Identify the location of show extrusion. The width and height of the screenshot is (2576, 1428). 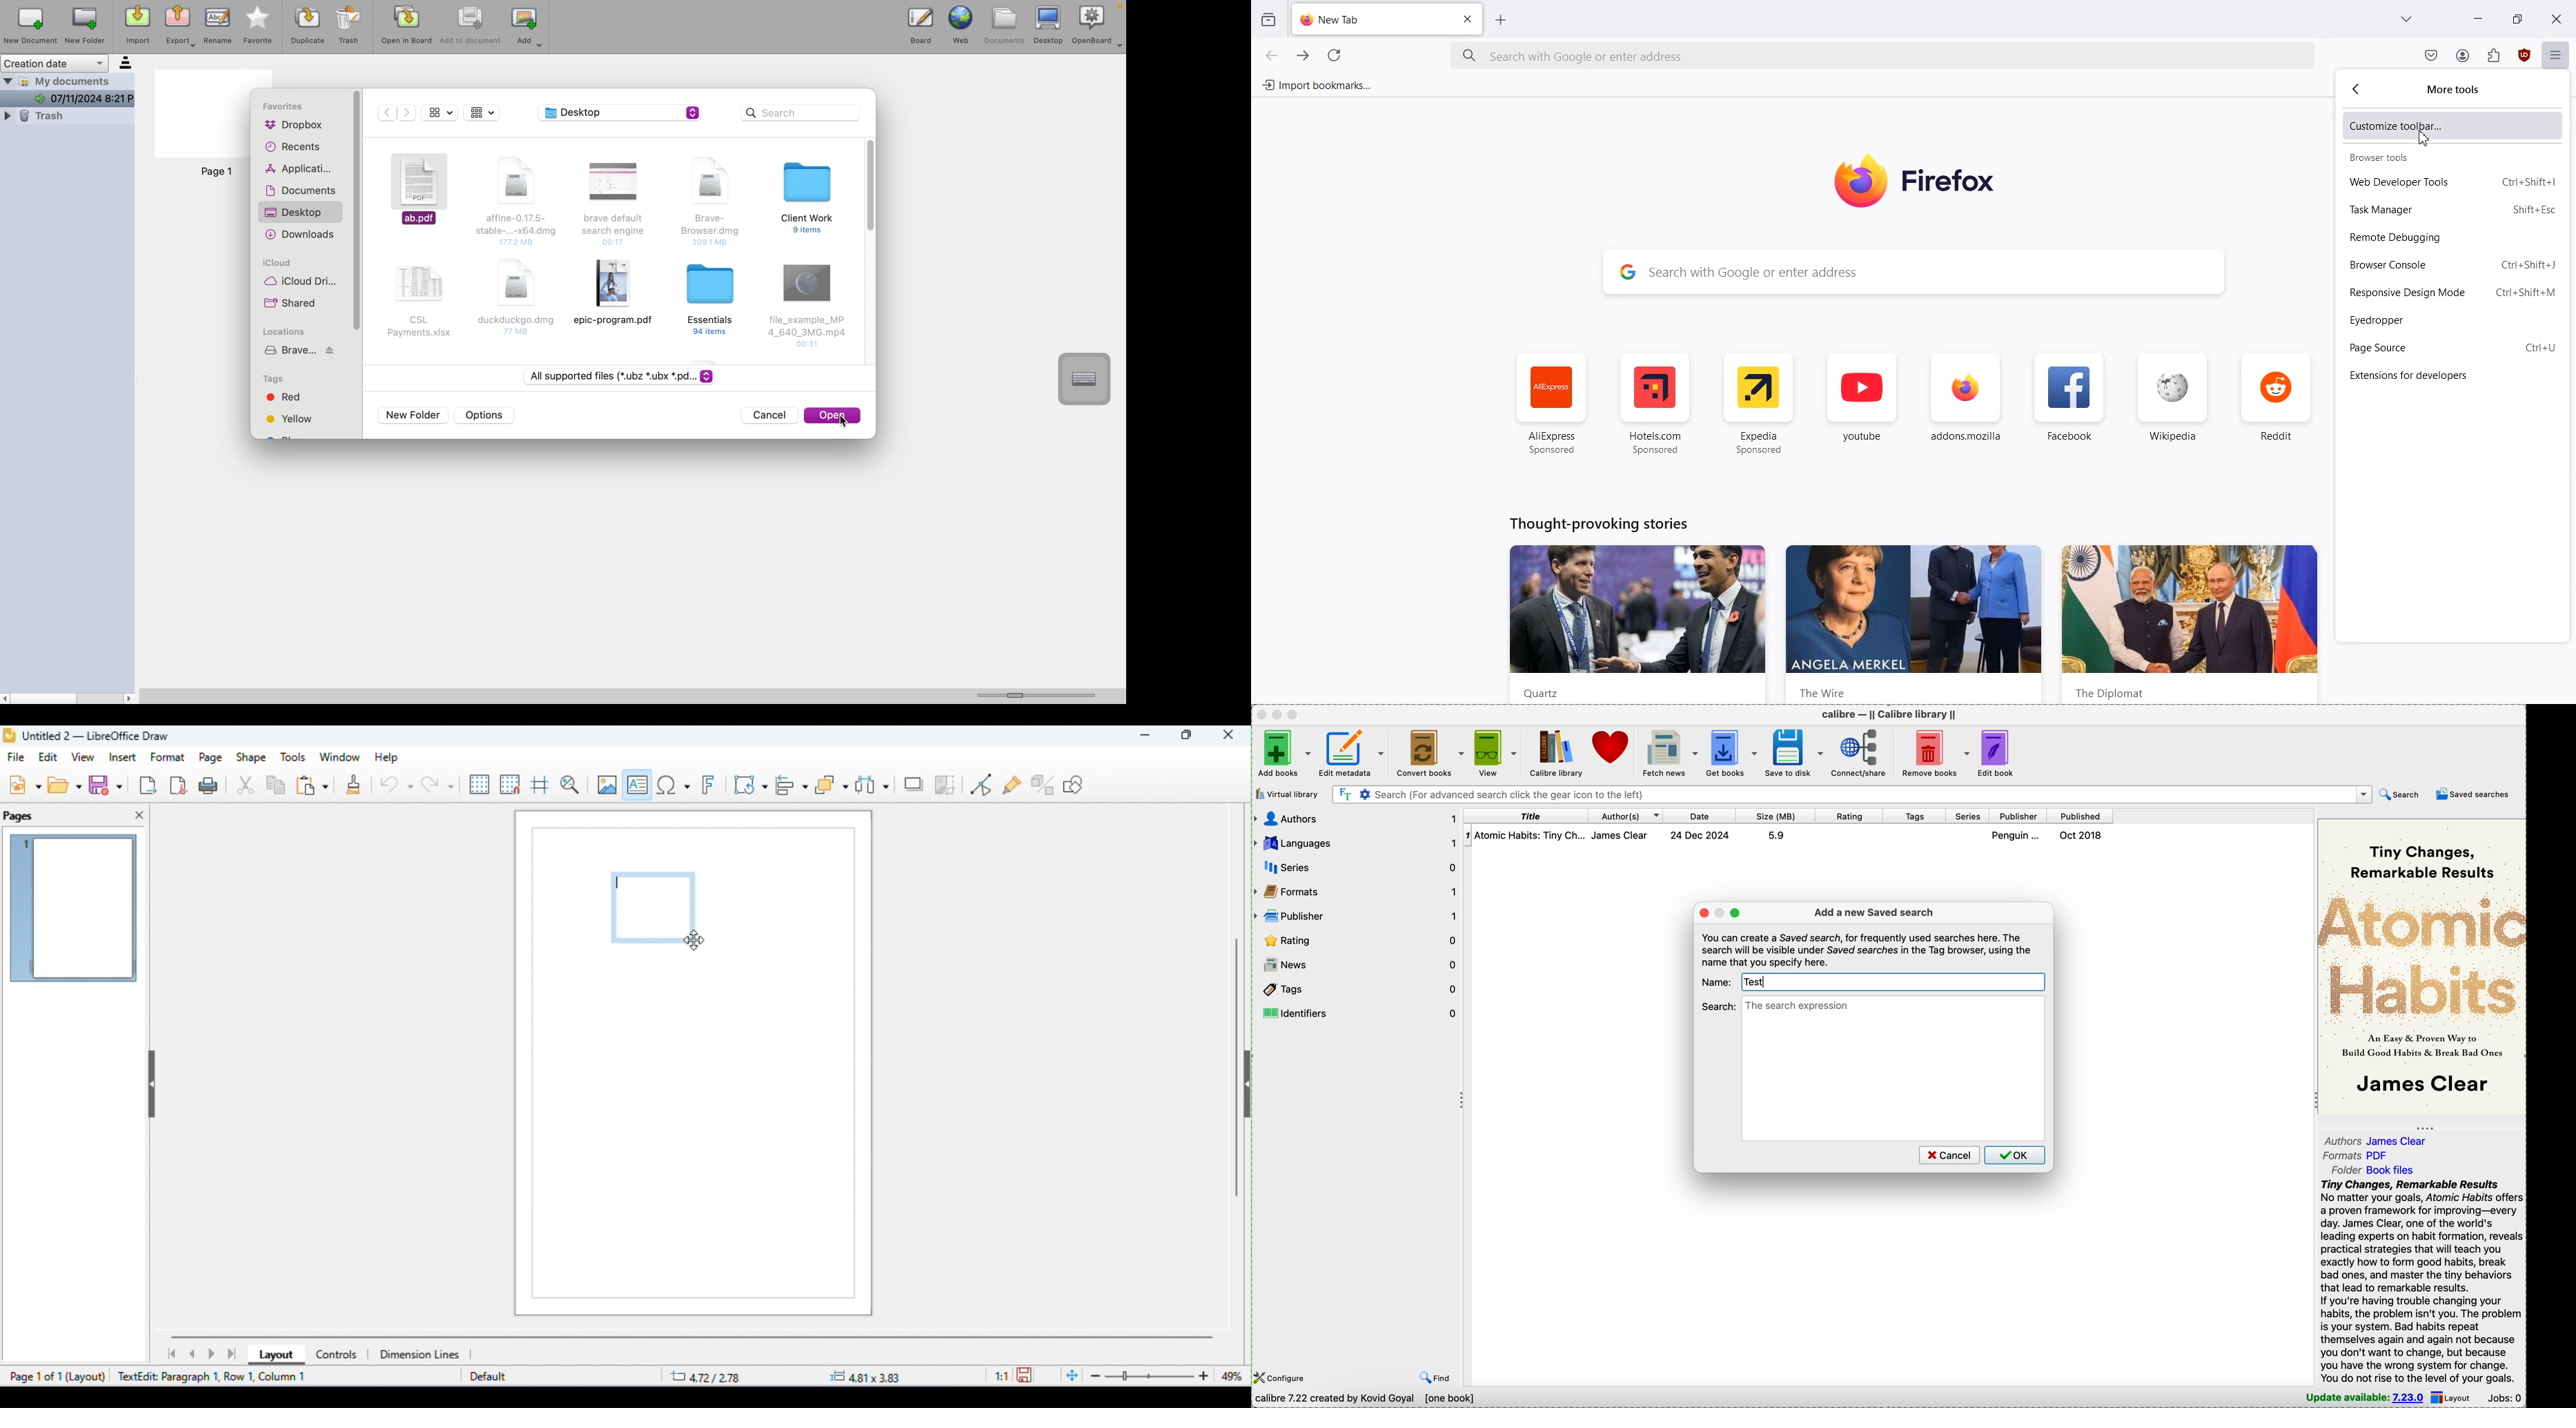
(1044, 784).